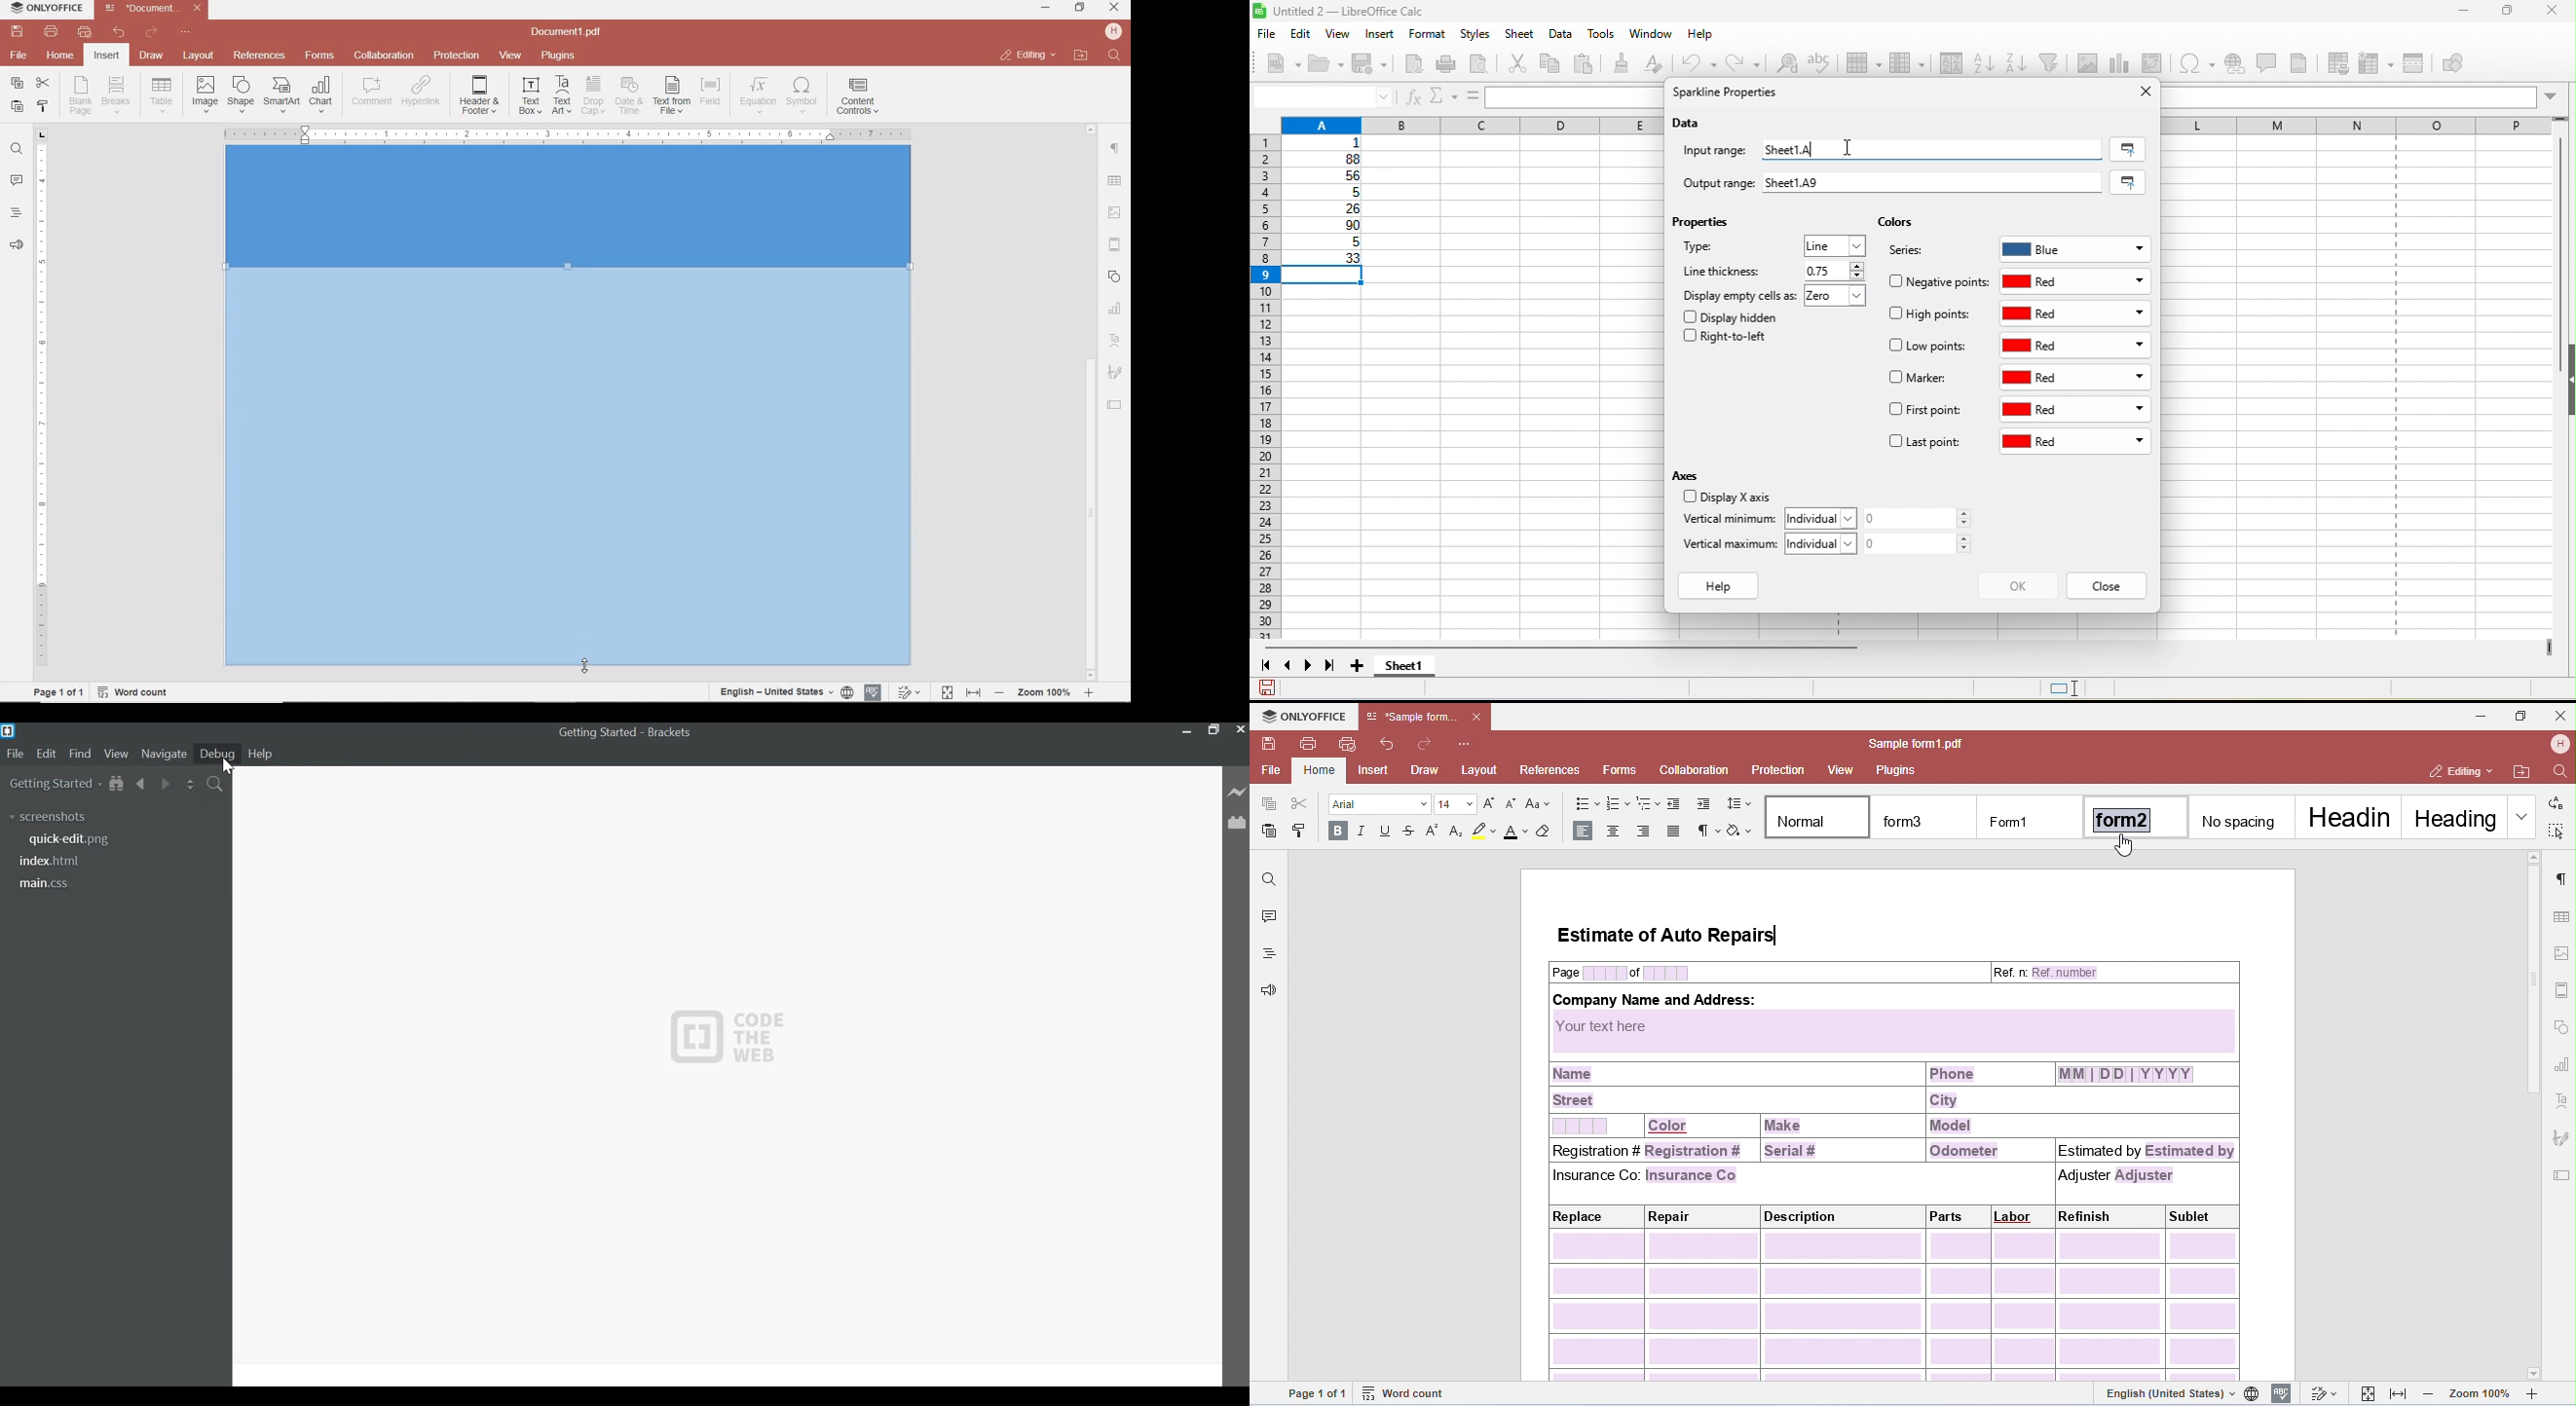  I want to click on 33, so click(1325, 259).